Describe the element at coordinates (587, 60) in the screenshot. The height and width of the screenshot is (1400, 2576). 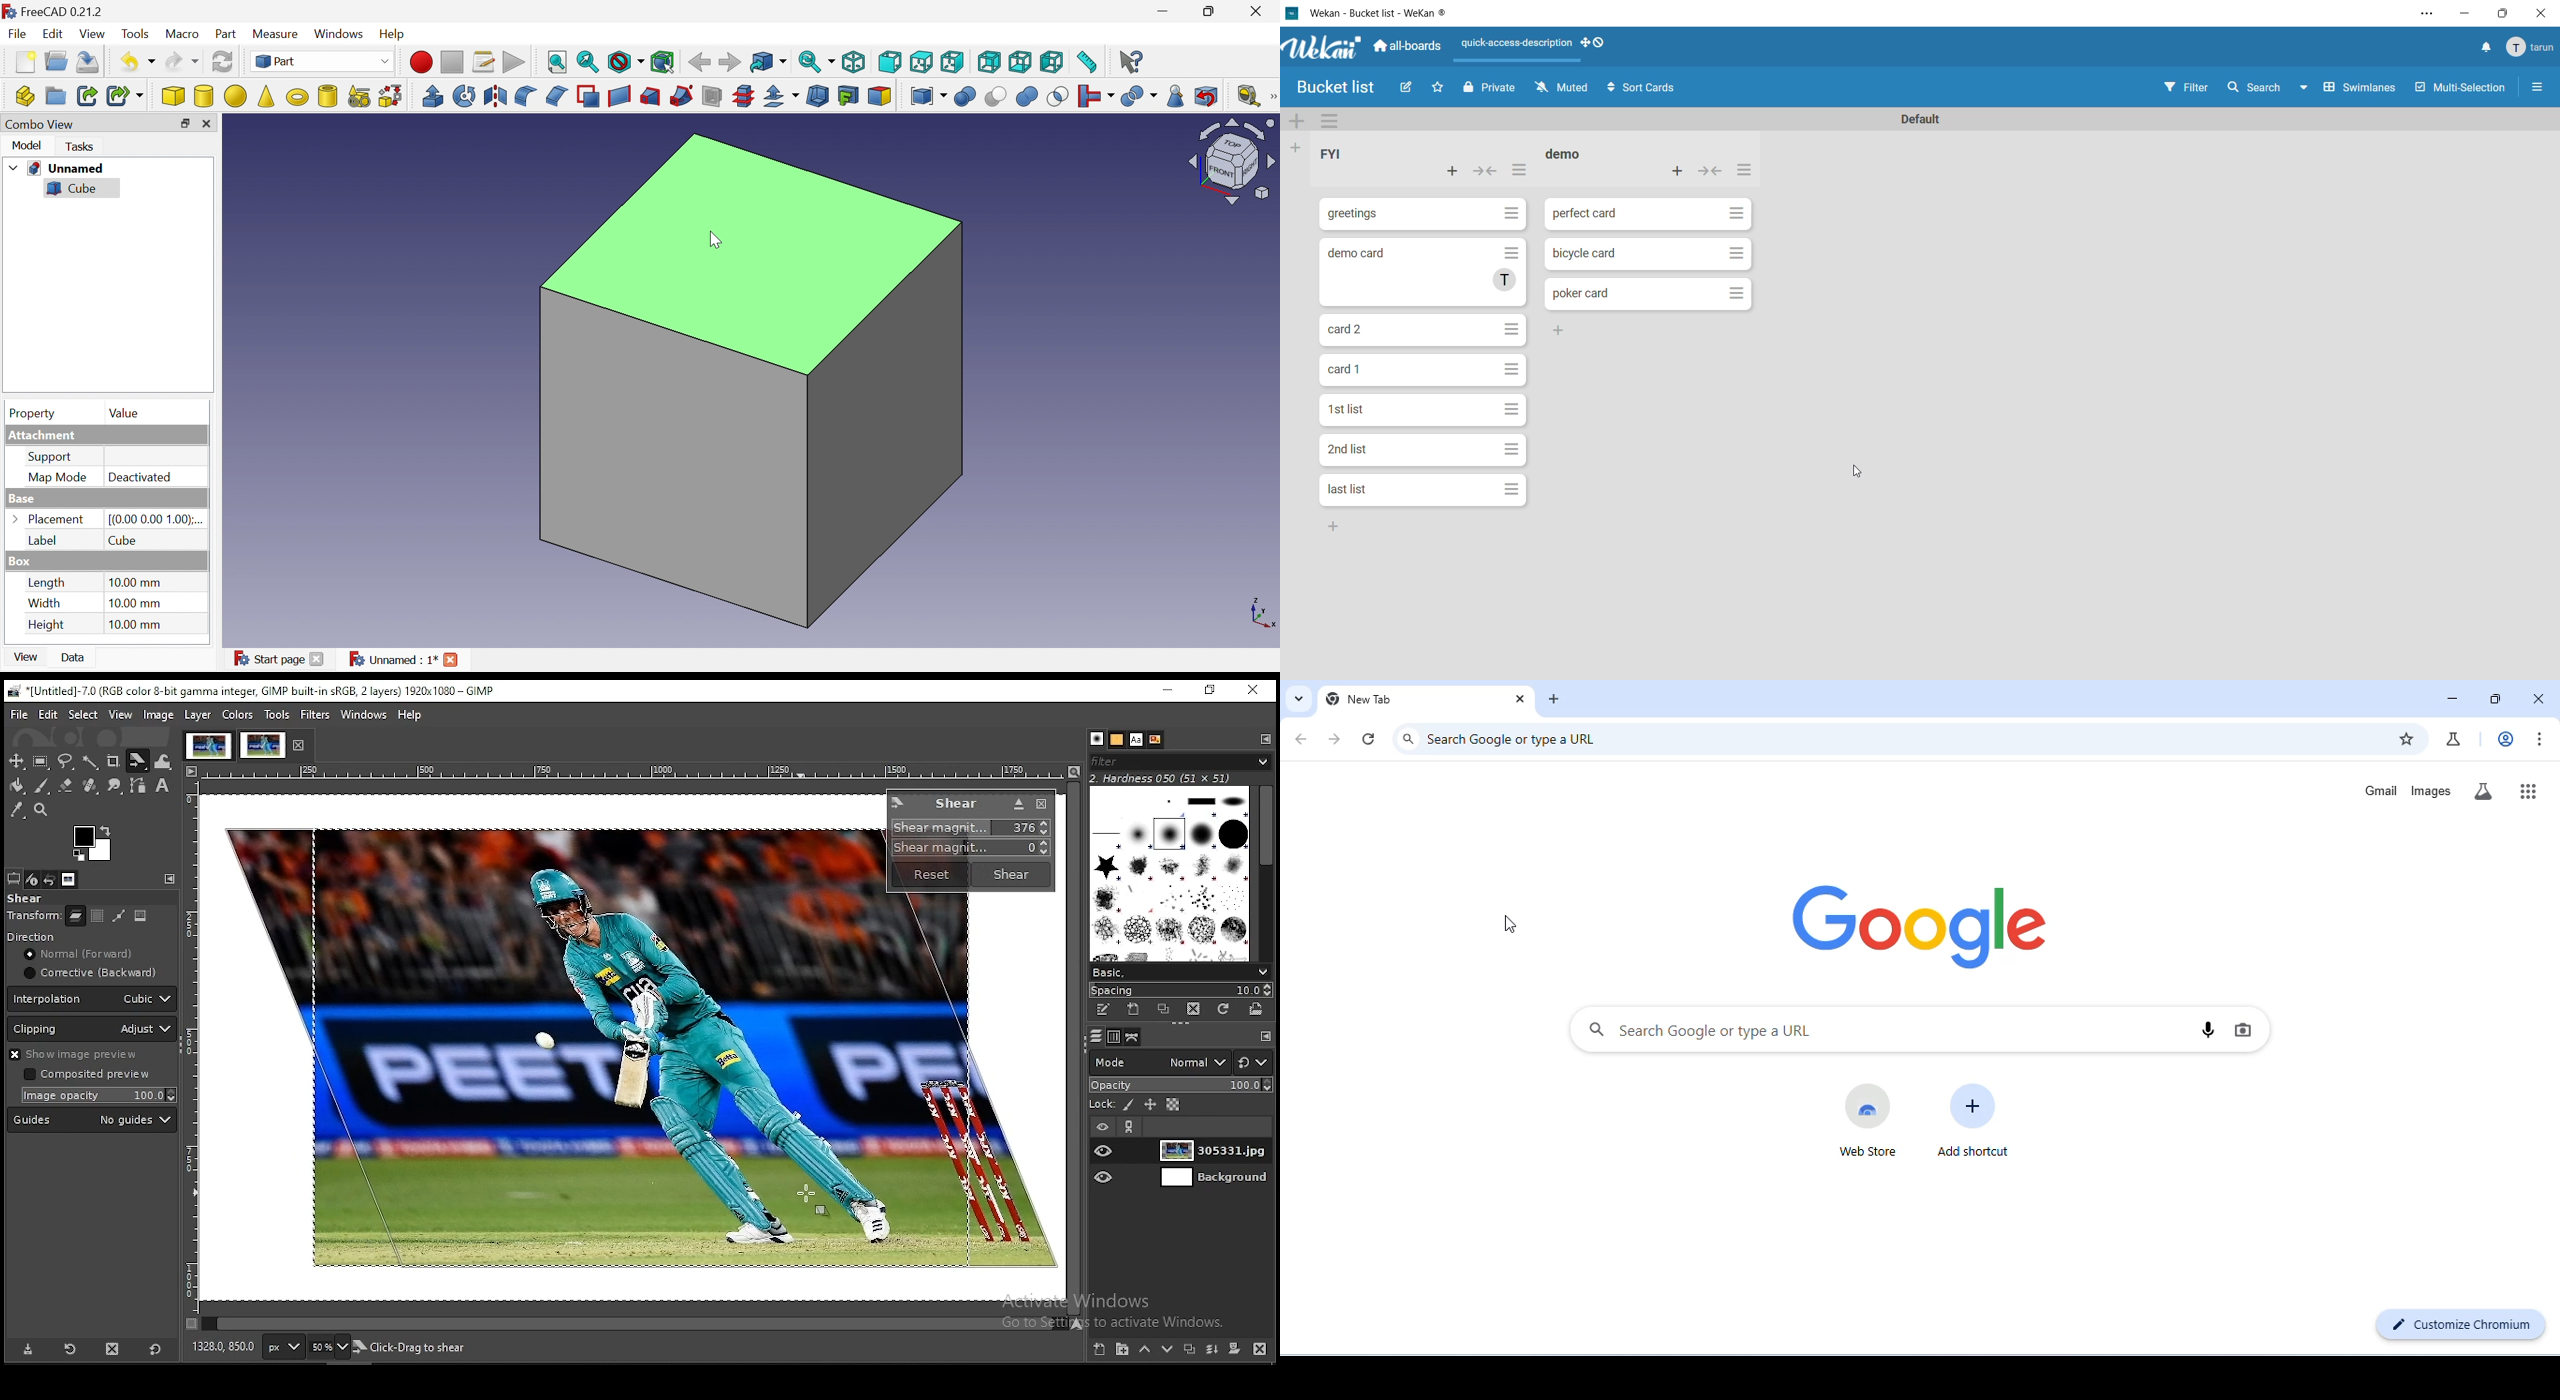
I see `Fit selection` at that location.